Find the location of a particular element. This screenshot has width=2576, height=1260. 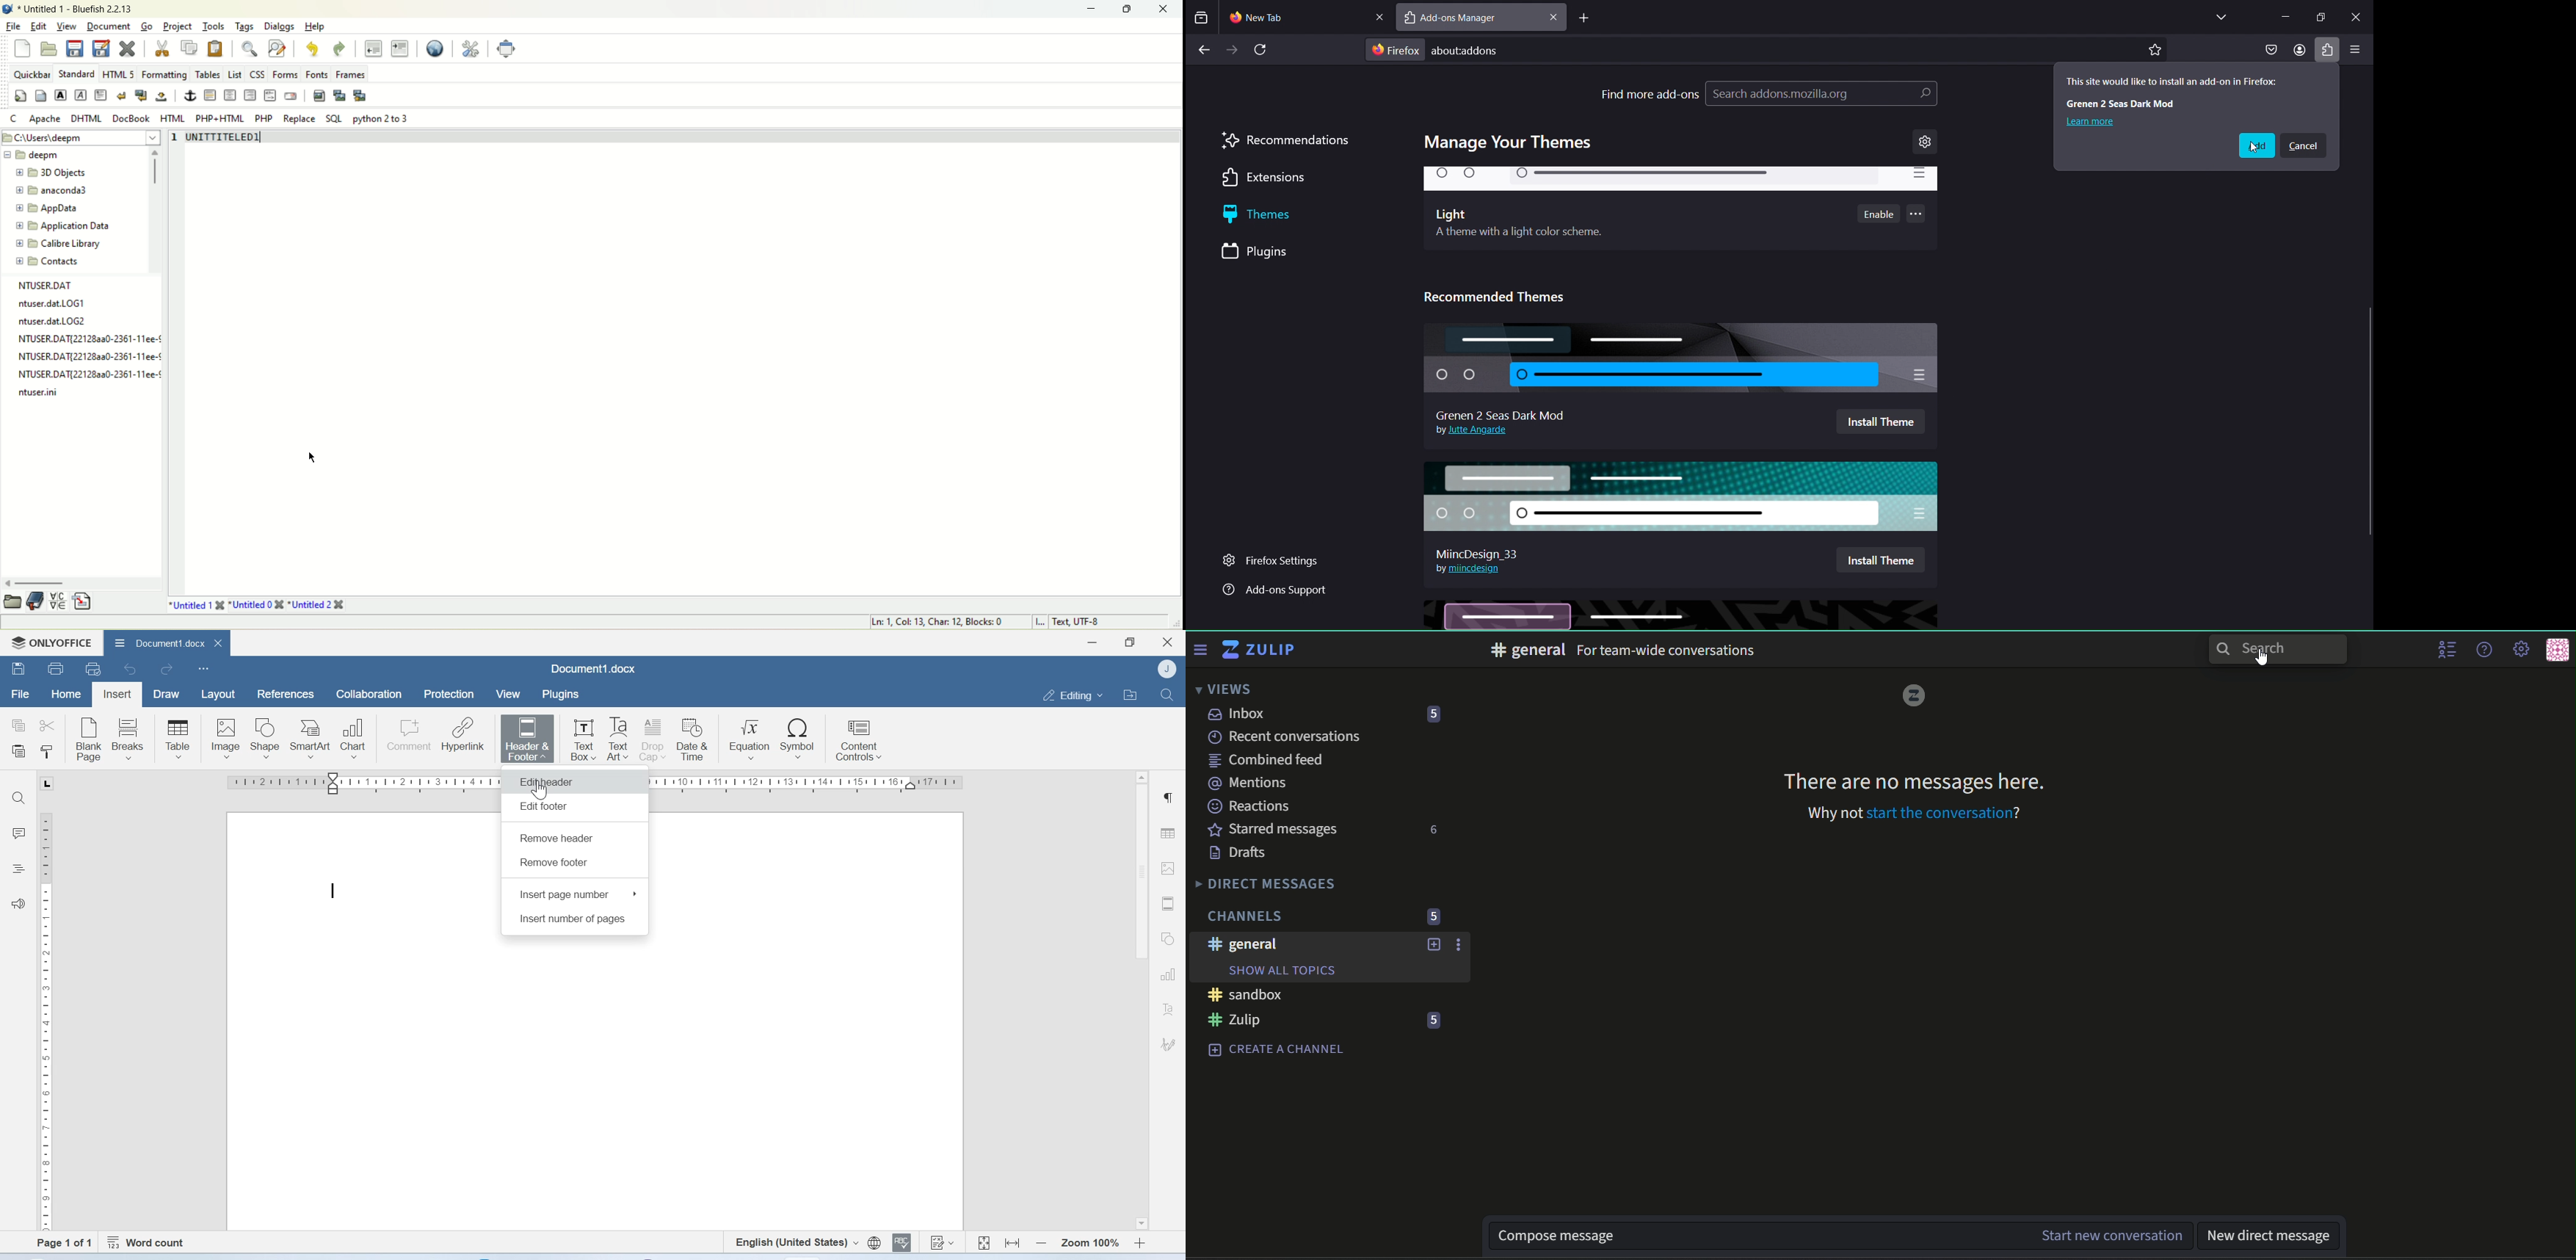

settings is located at coordinates (1926, 142).